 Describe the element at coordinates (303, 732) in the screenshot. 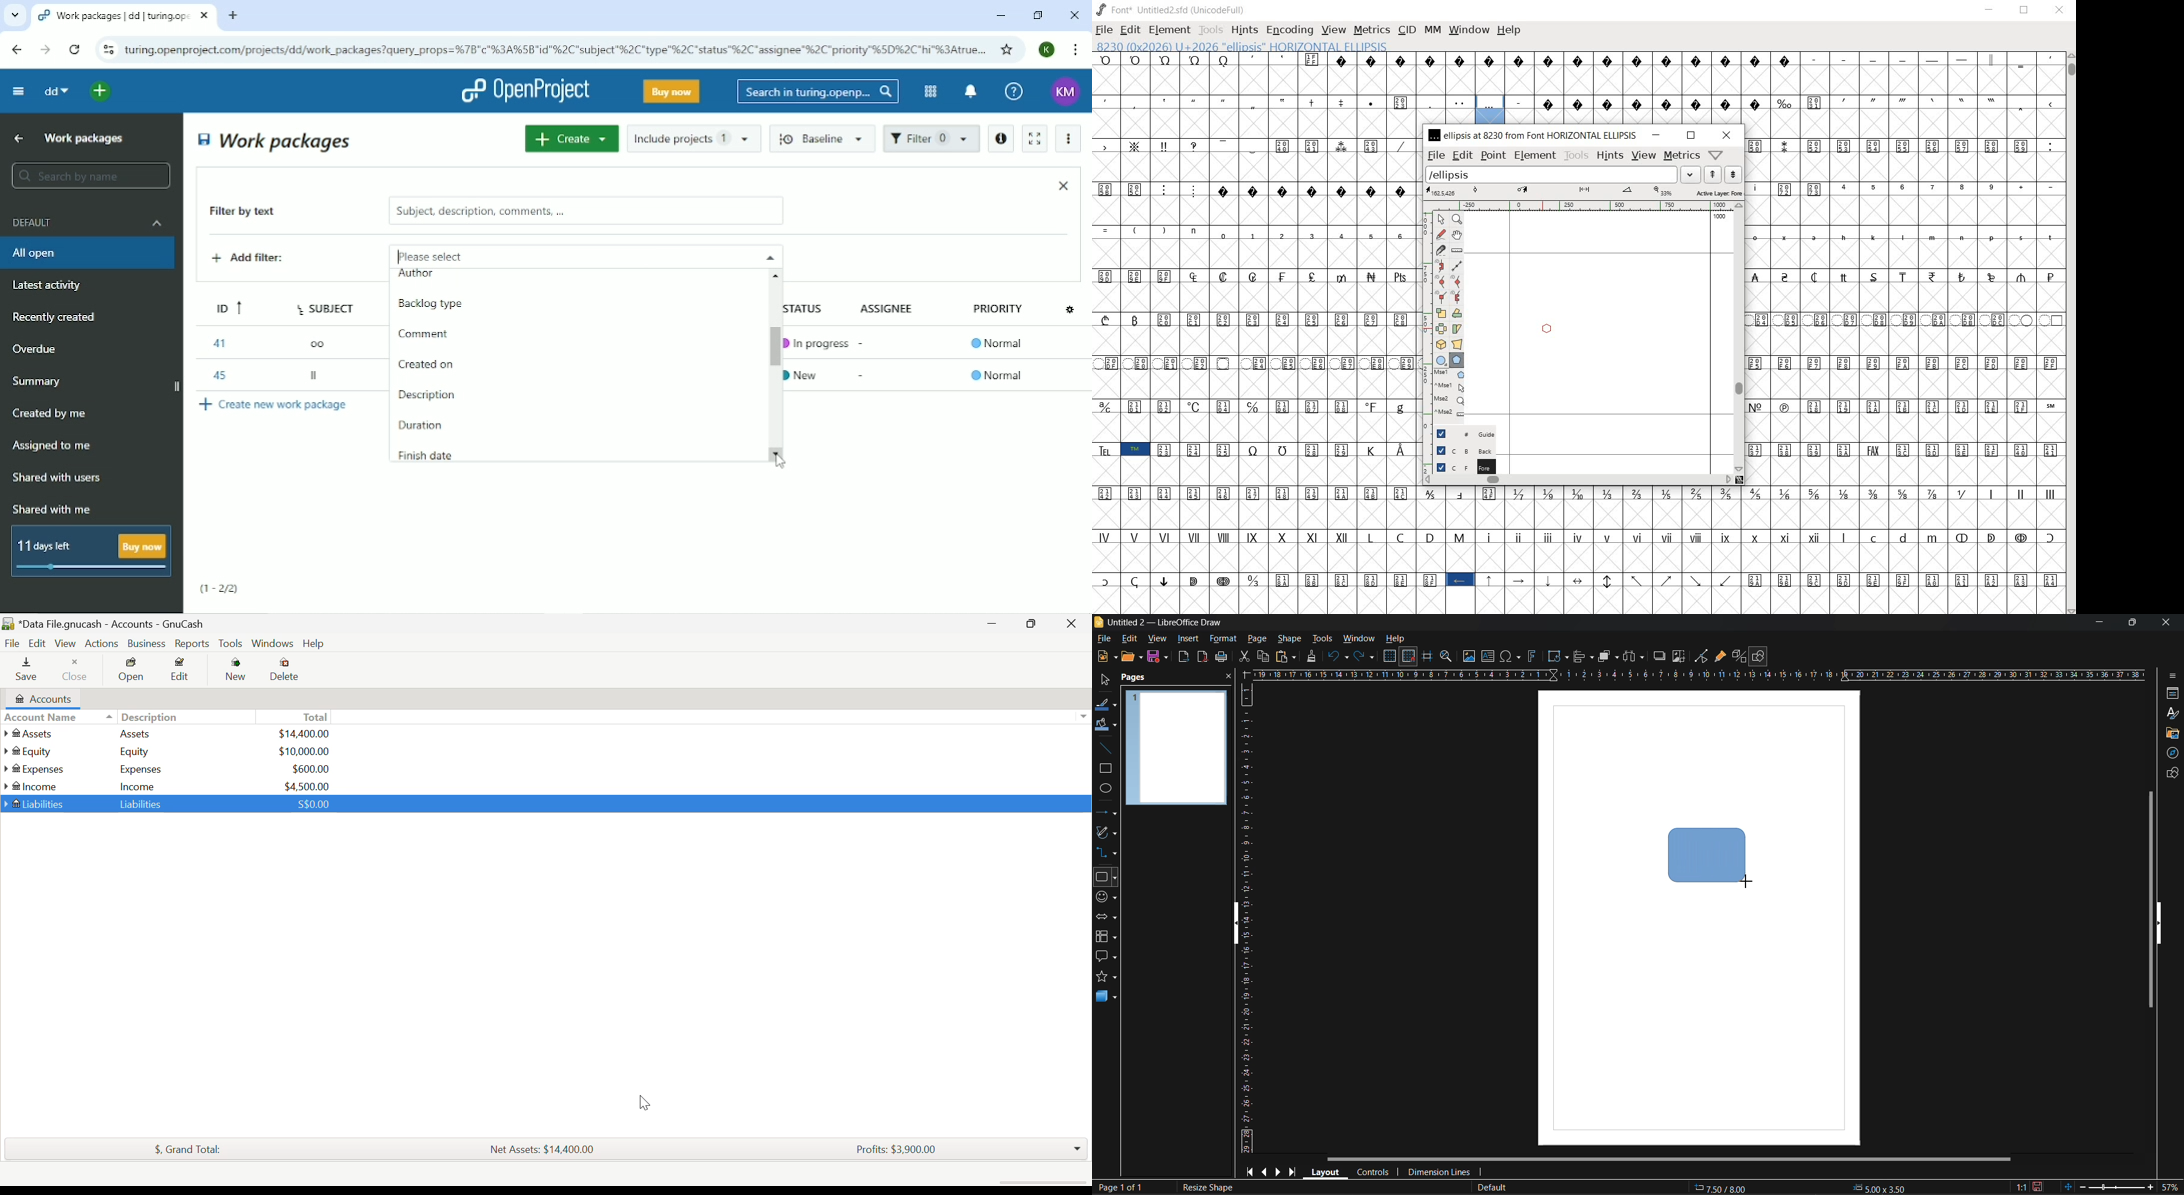

I see `USd` at that location.